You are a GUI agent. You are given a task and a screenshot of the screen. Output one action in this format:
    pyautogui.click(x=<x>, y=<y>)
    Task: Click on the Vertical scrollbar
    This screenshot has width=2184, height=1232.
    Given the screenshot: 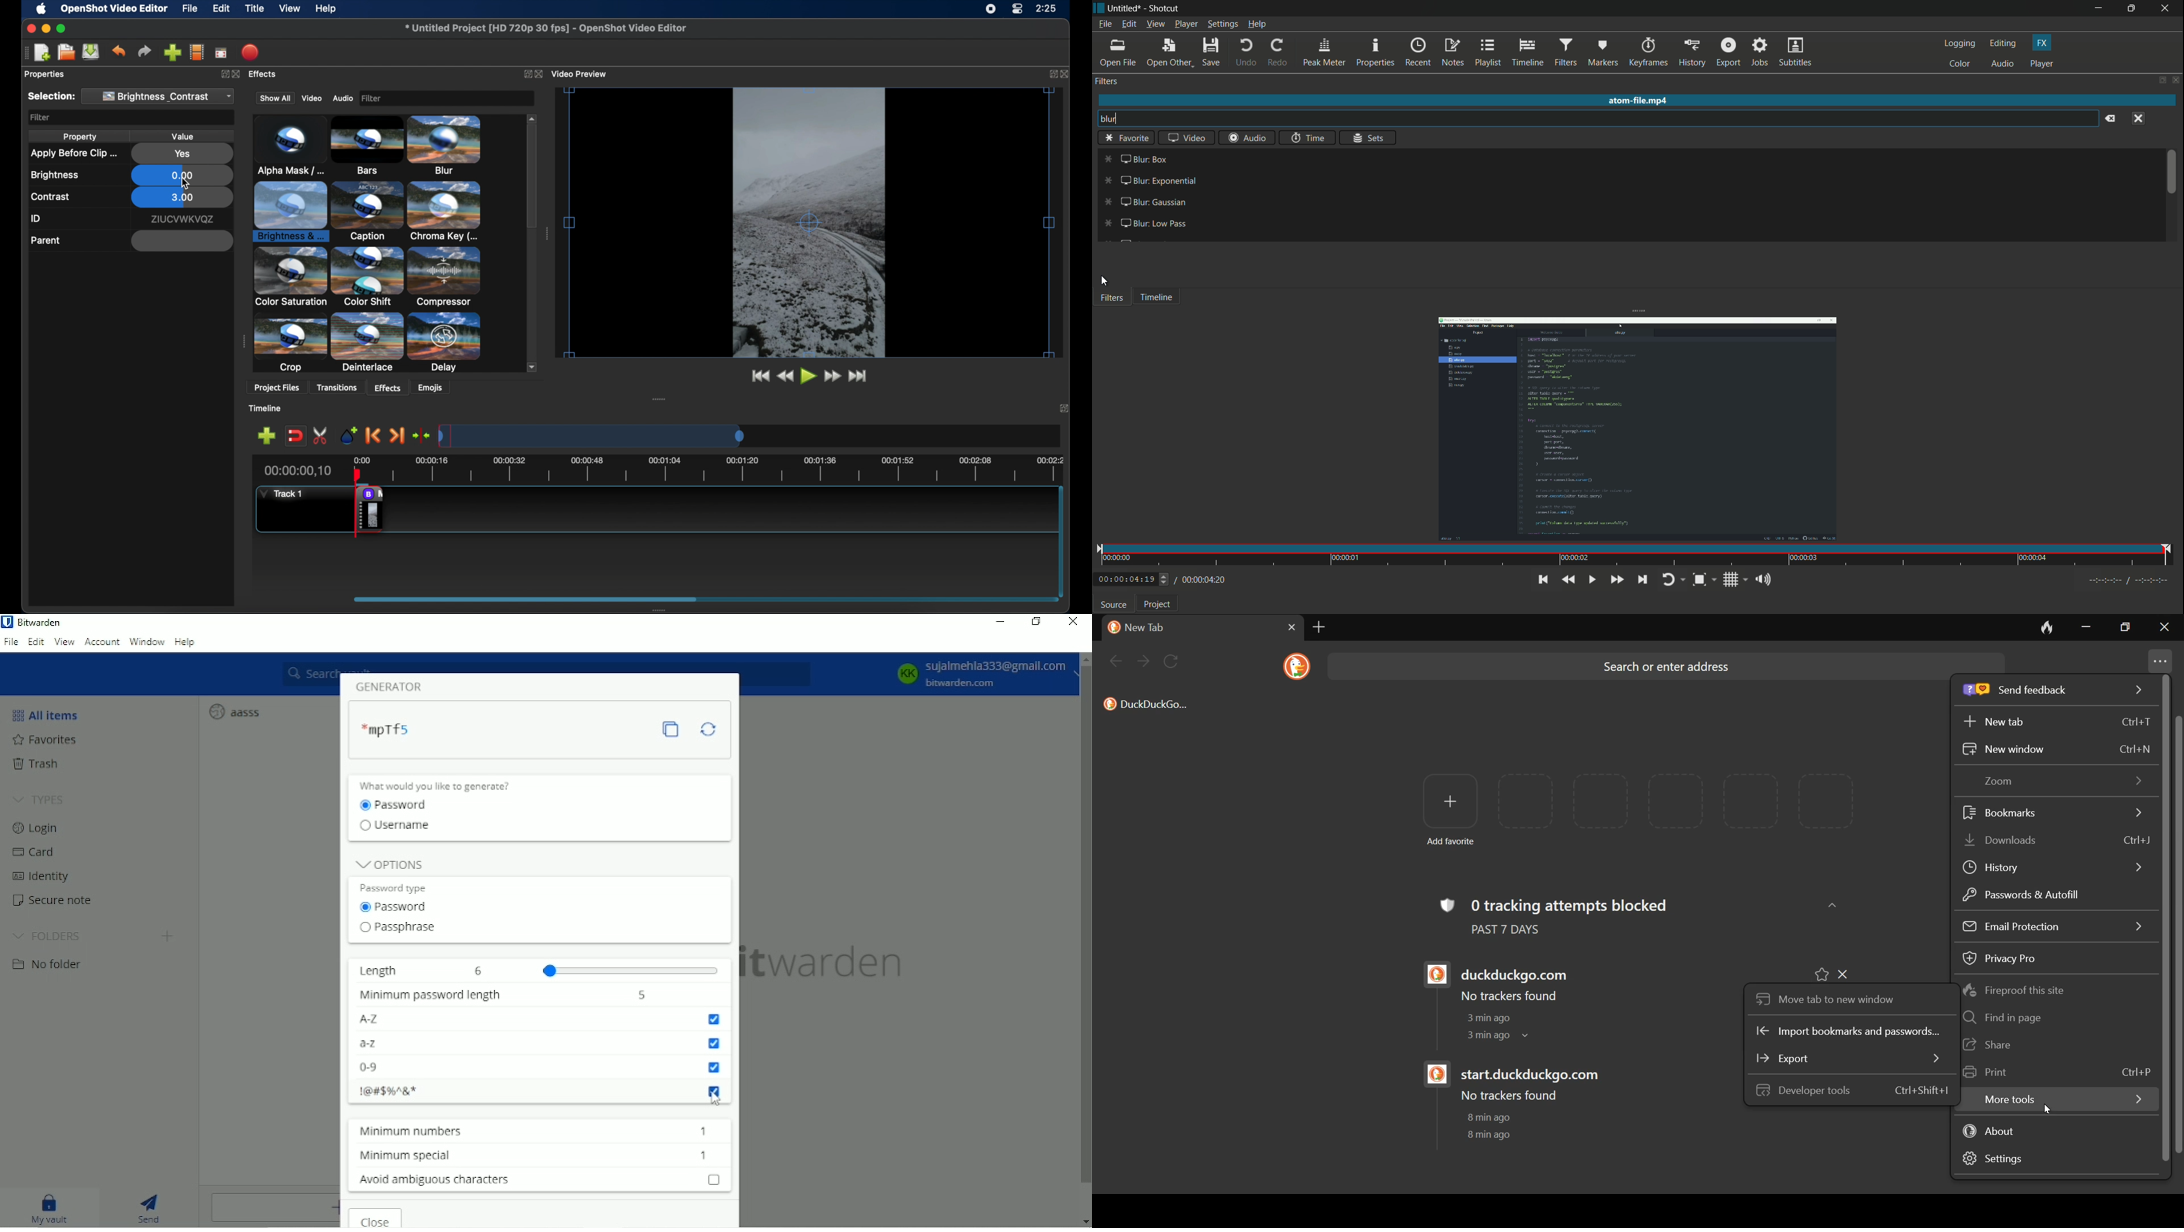 What is the action you would take?
    pyautogui.click(x=1085, y=928)
    